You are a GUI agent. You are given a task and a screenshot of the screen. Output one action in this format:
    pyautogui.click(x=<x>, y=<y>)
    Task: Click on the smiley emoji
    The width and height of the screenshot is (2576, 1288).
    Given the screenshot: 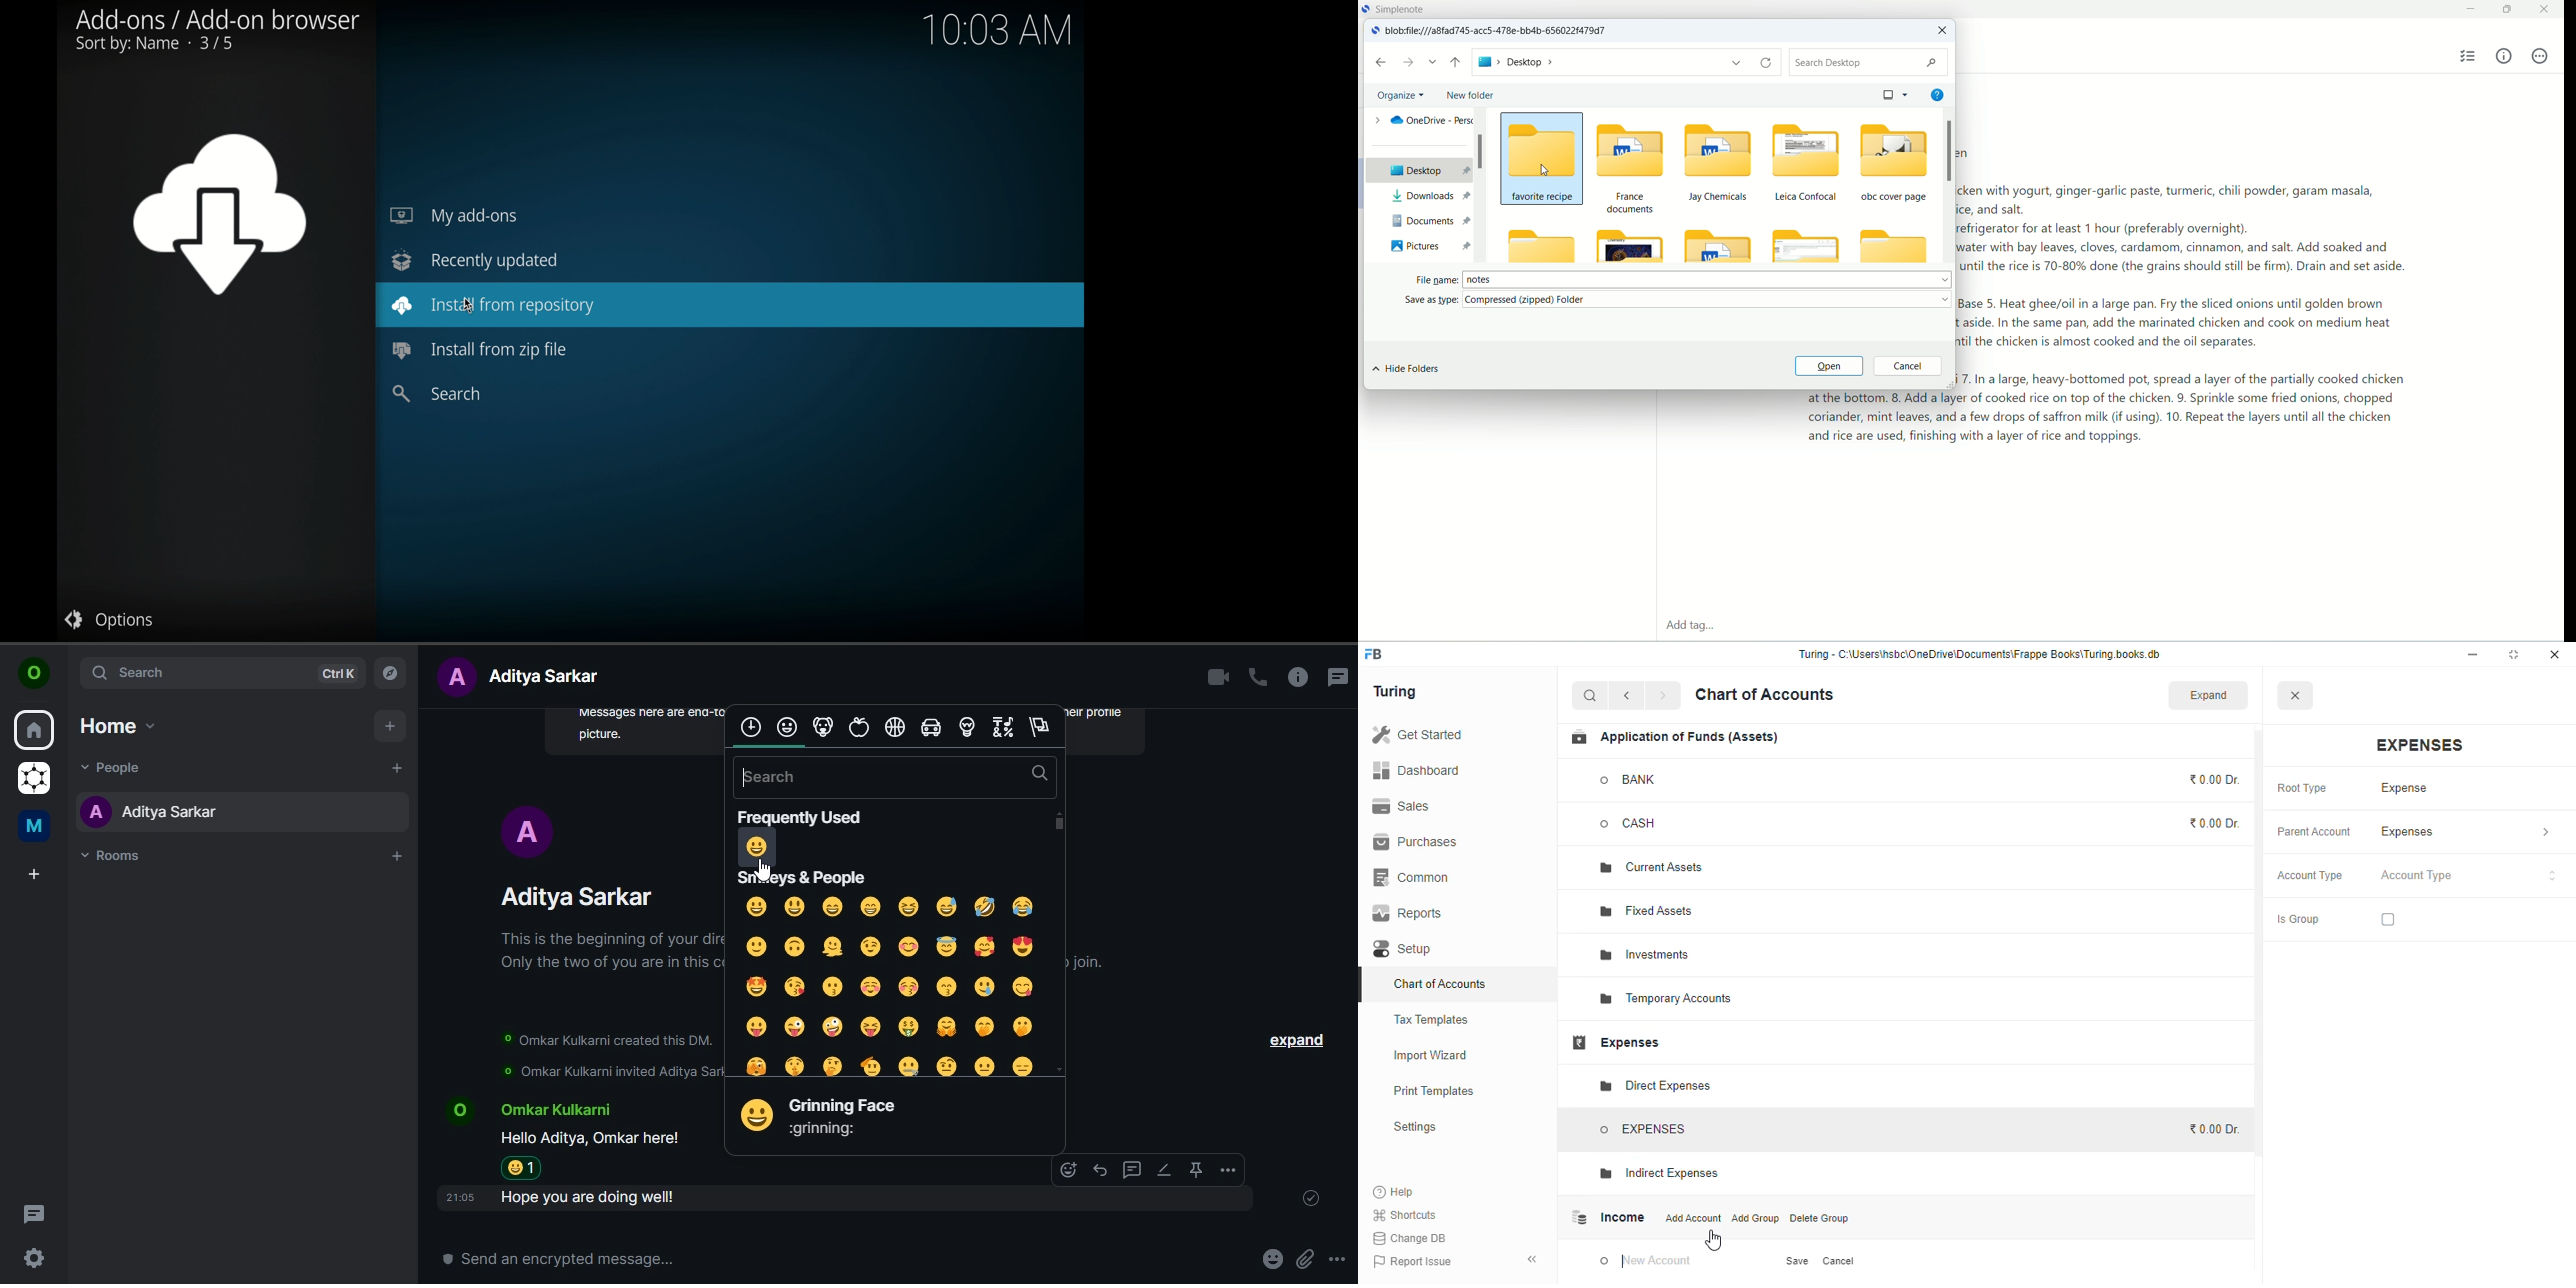 What is the action you would take?
    pyautogui.click(x=525, y=1168)
    